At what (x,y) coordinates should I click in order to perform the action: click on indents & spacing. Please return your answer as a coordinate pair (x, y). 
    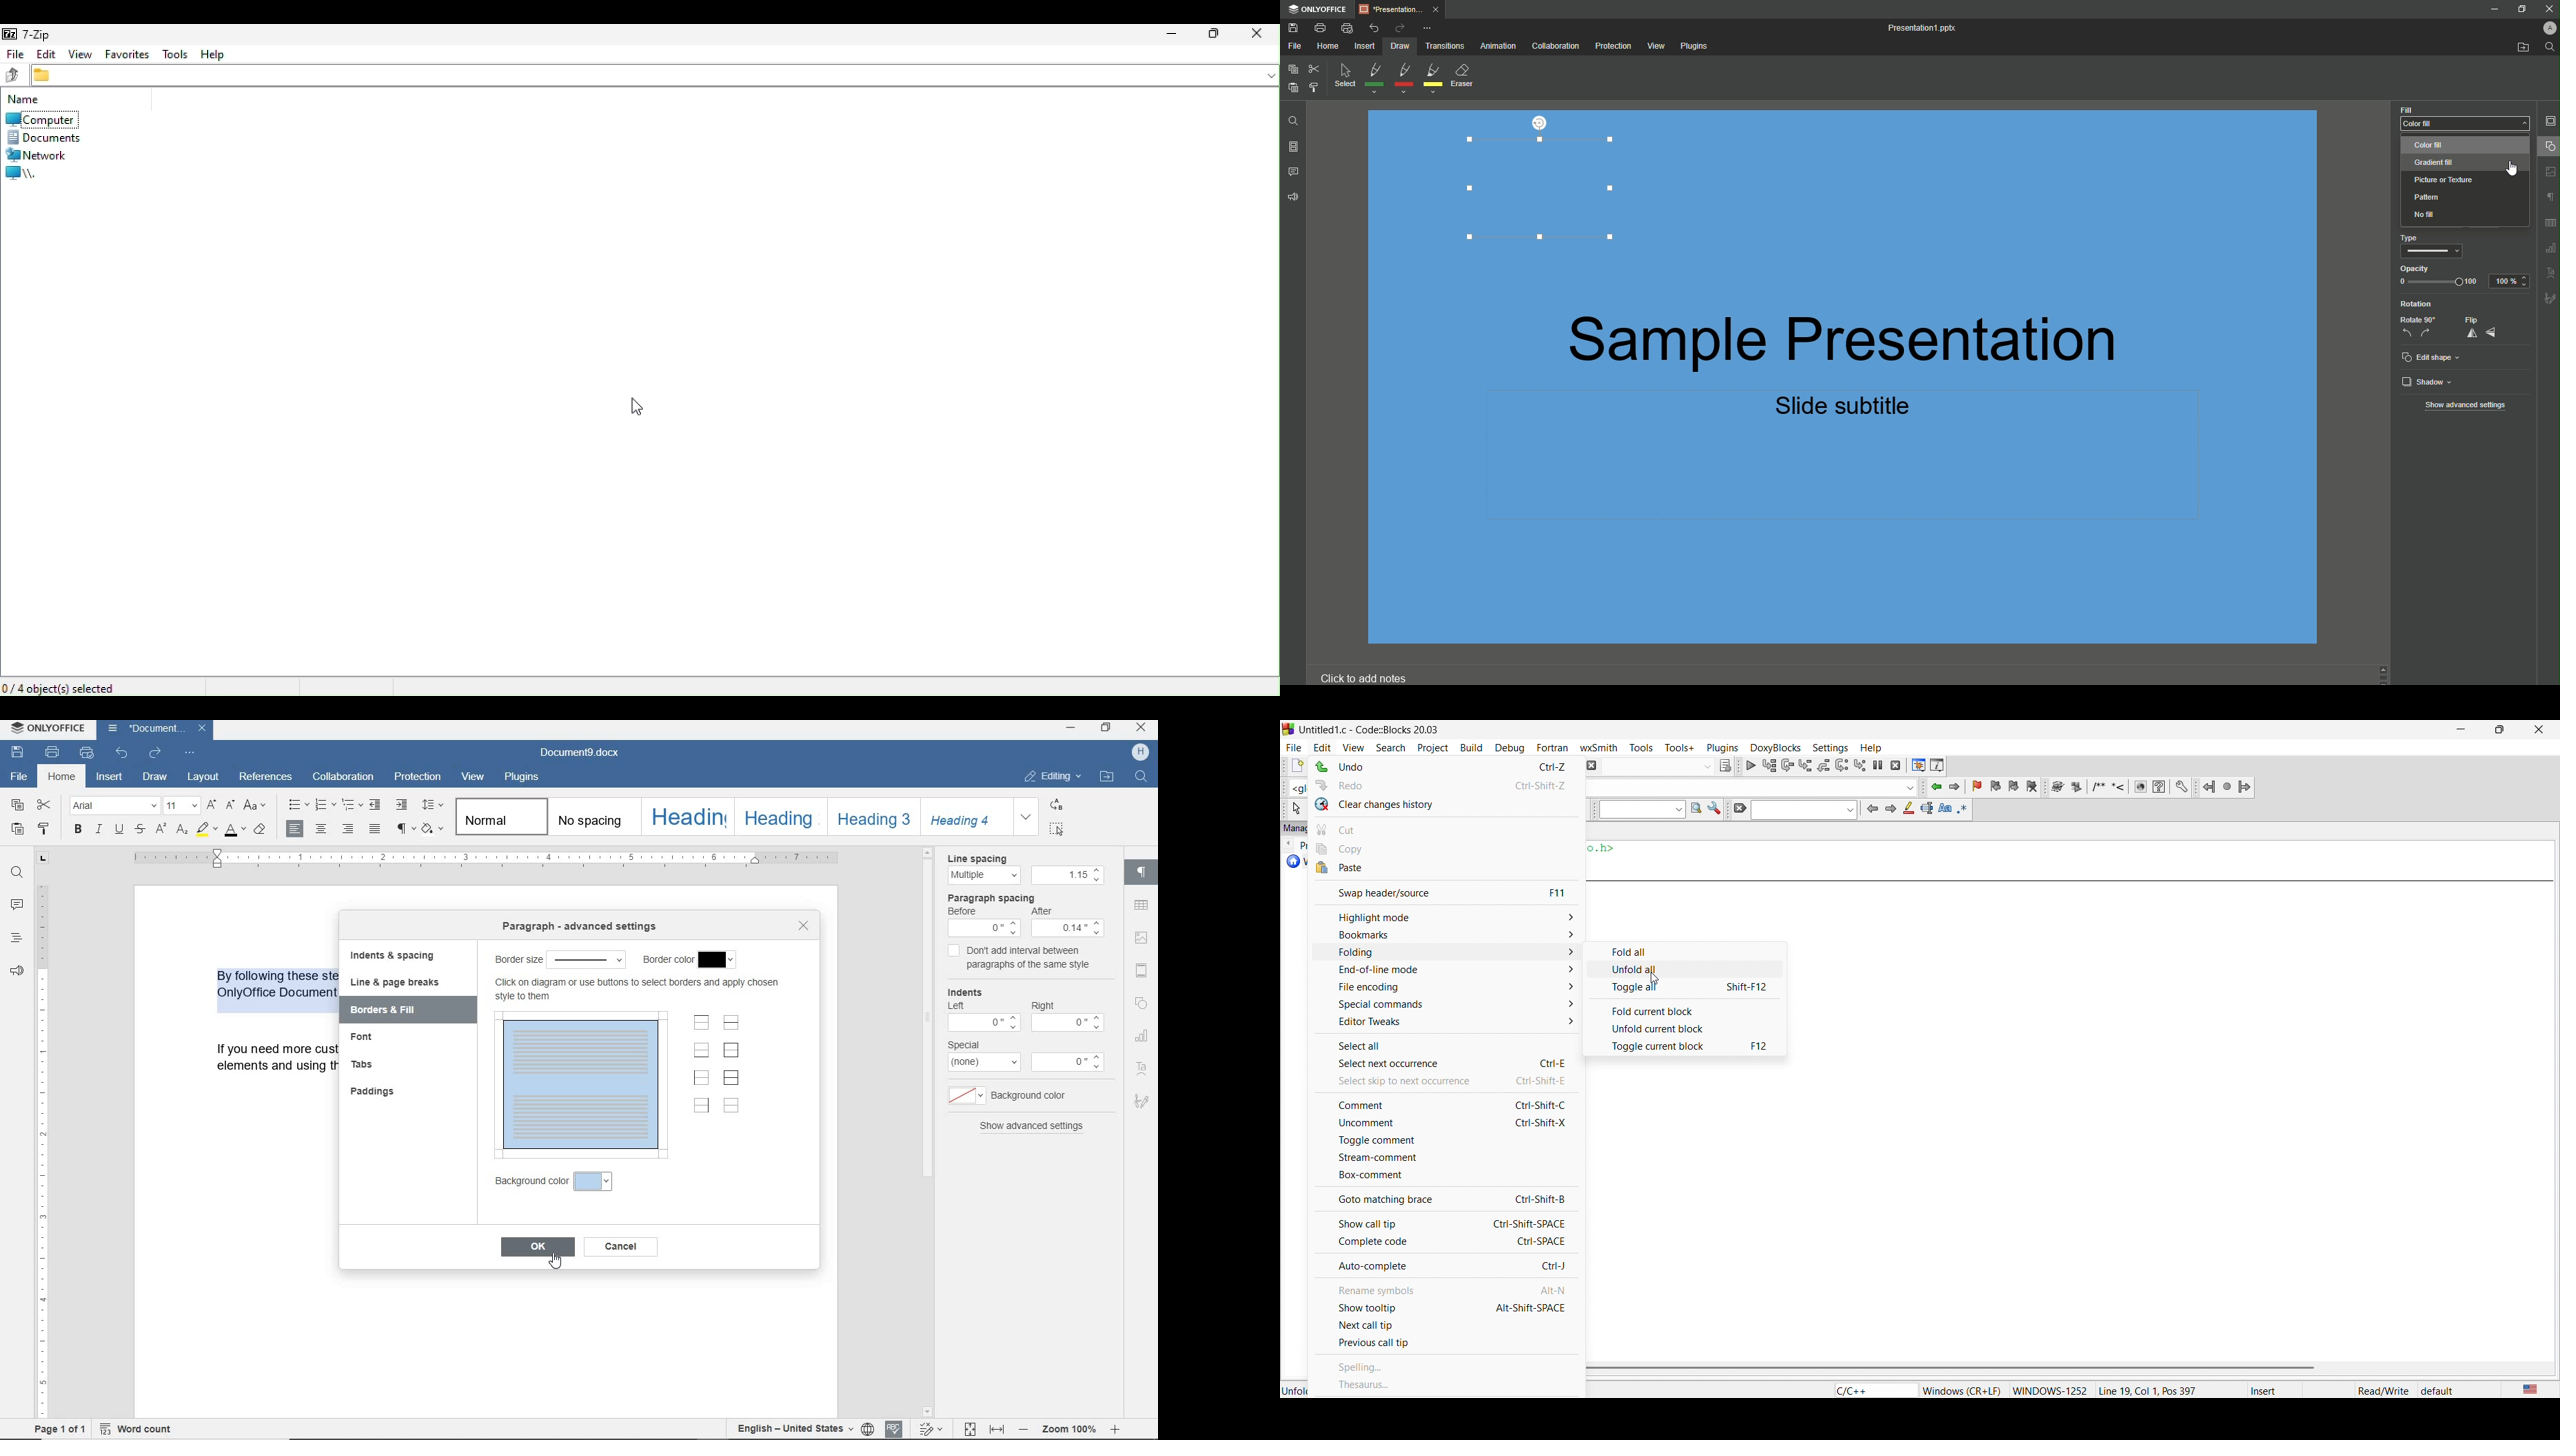
    Looking at the image, I should click on (392, 956).